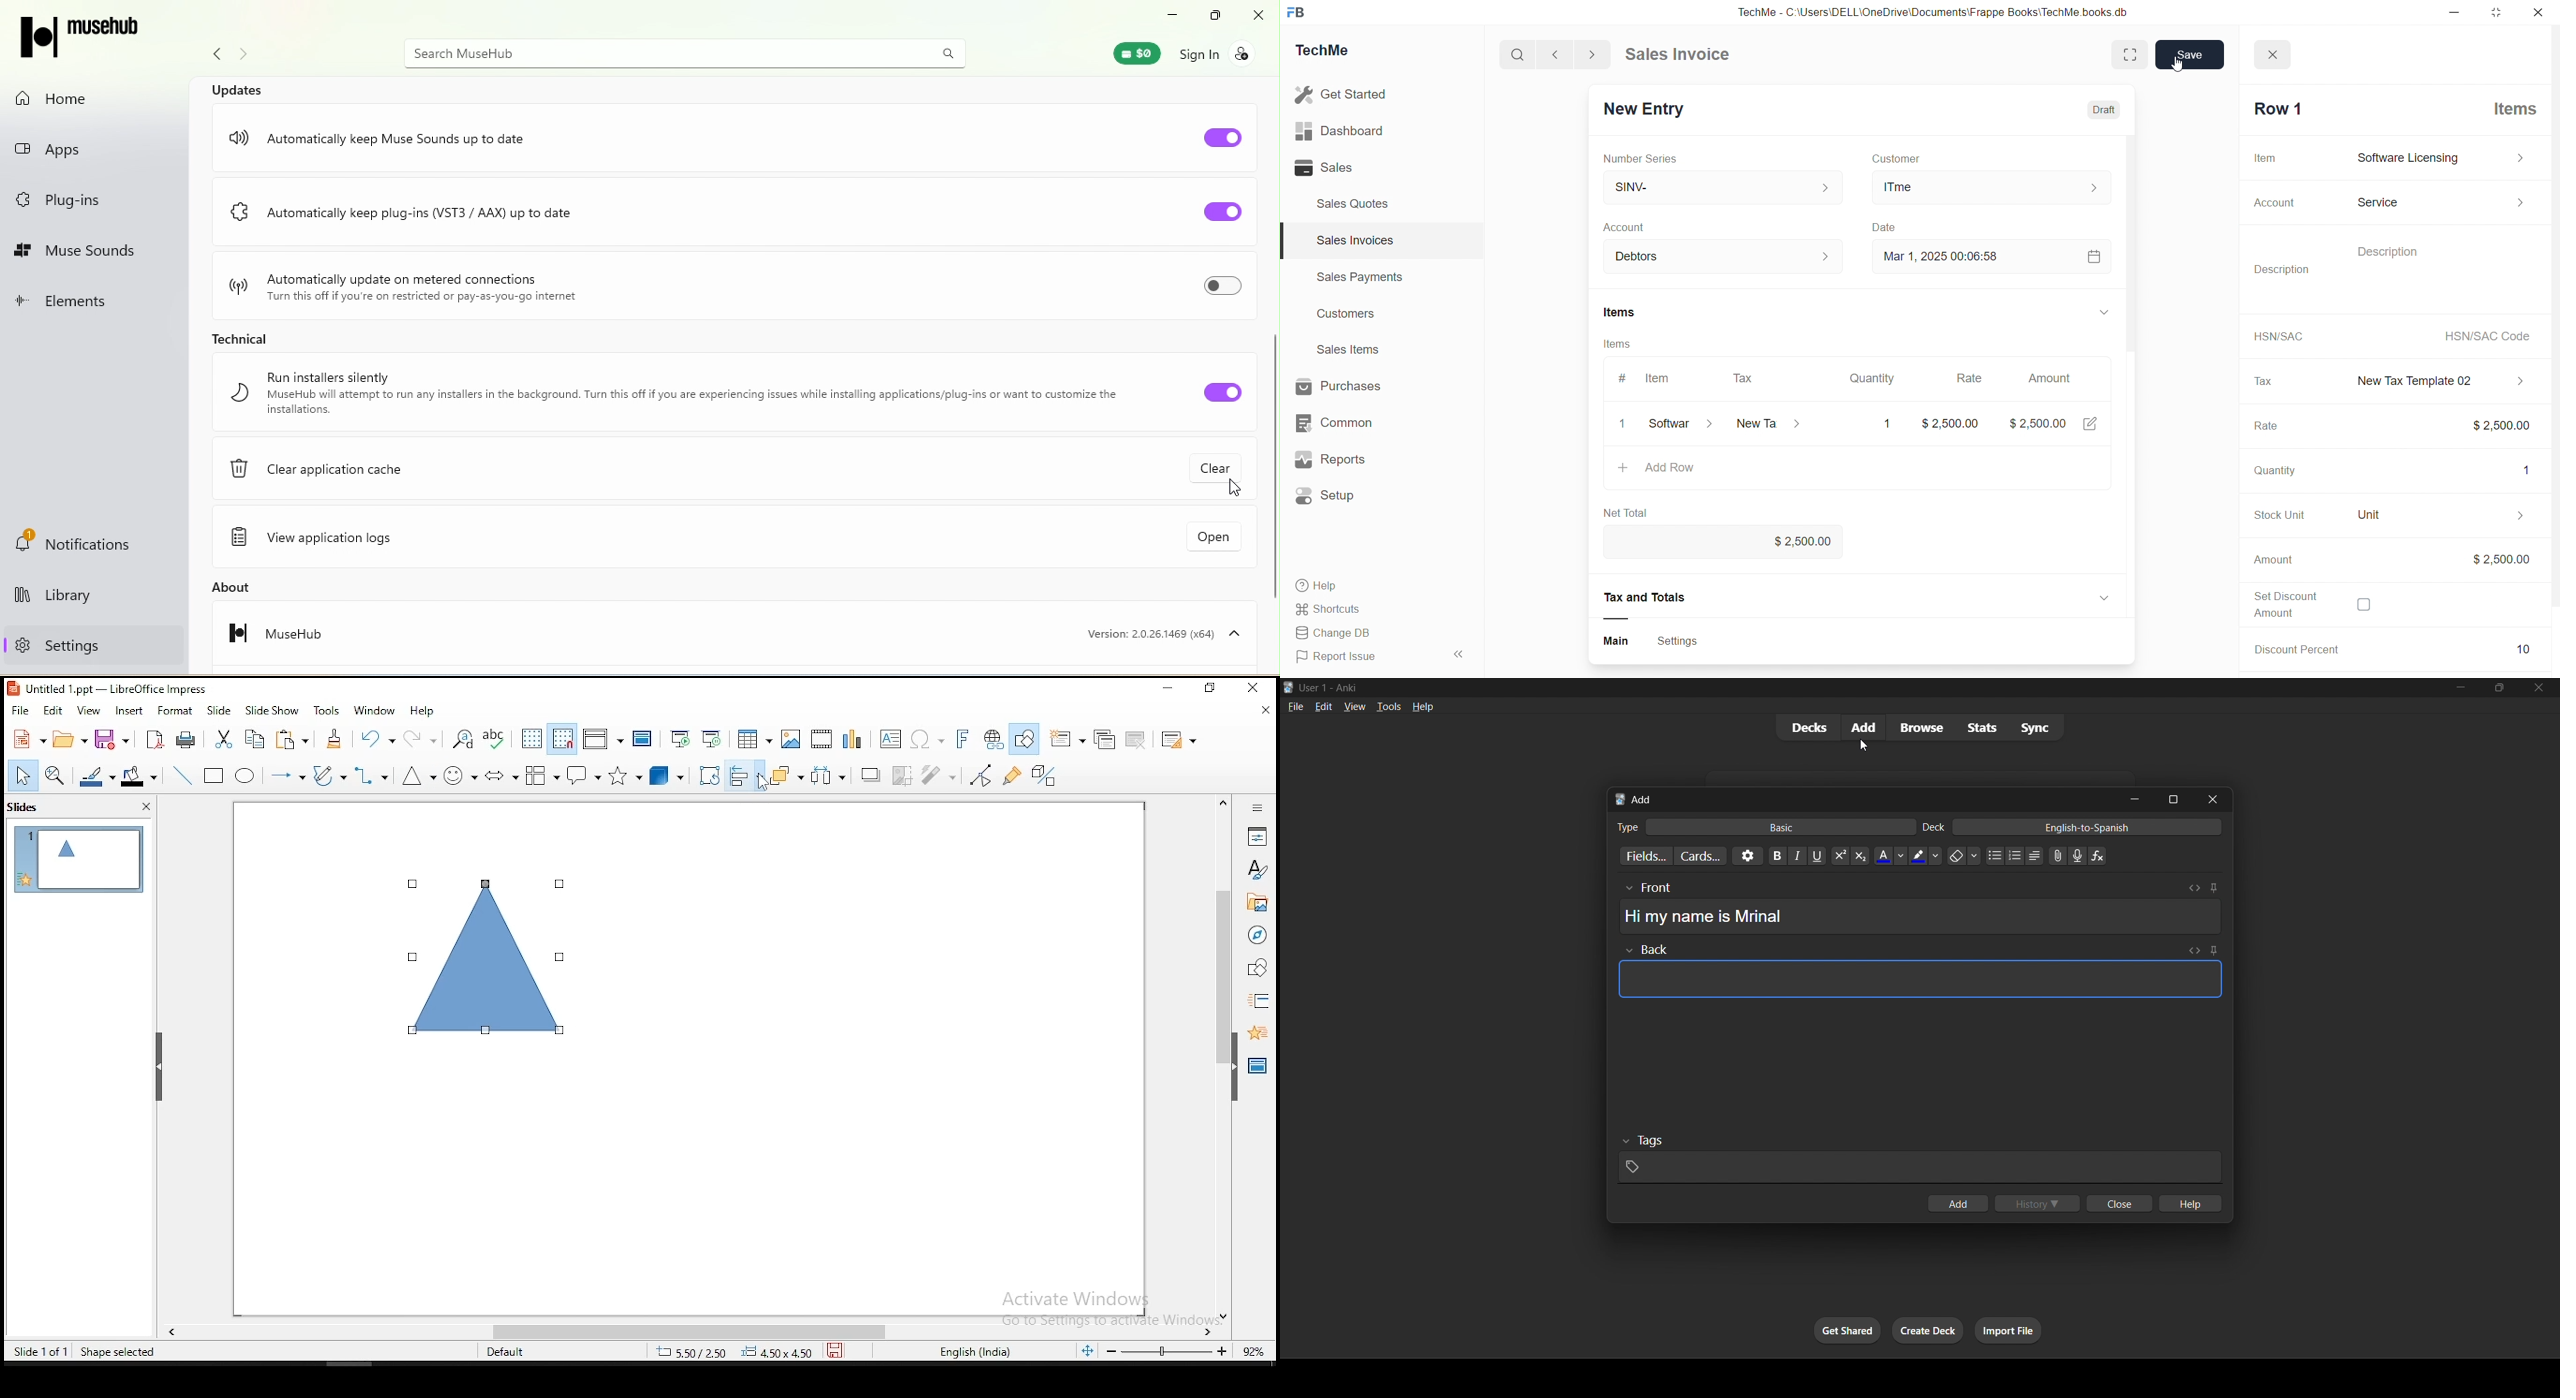  What do you see at coordinates (601, 740) in the screenshot?
I see `display views` at bounding box center [601, 740].